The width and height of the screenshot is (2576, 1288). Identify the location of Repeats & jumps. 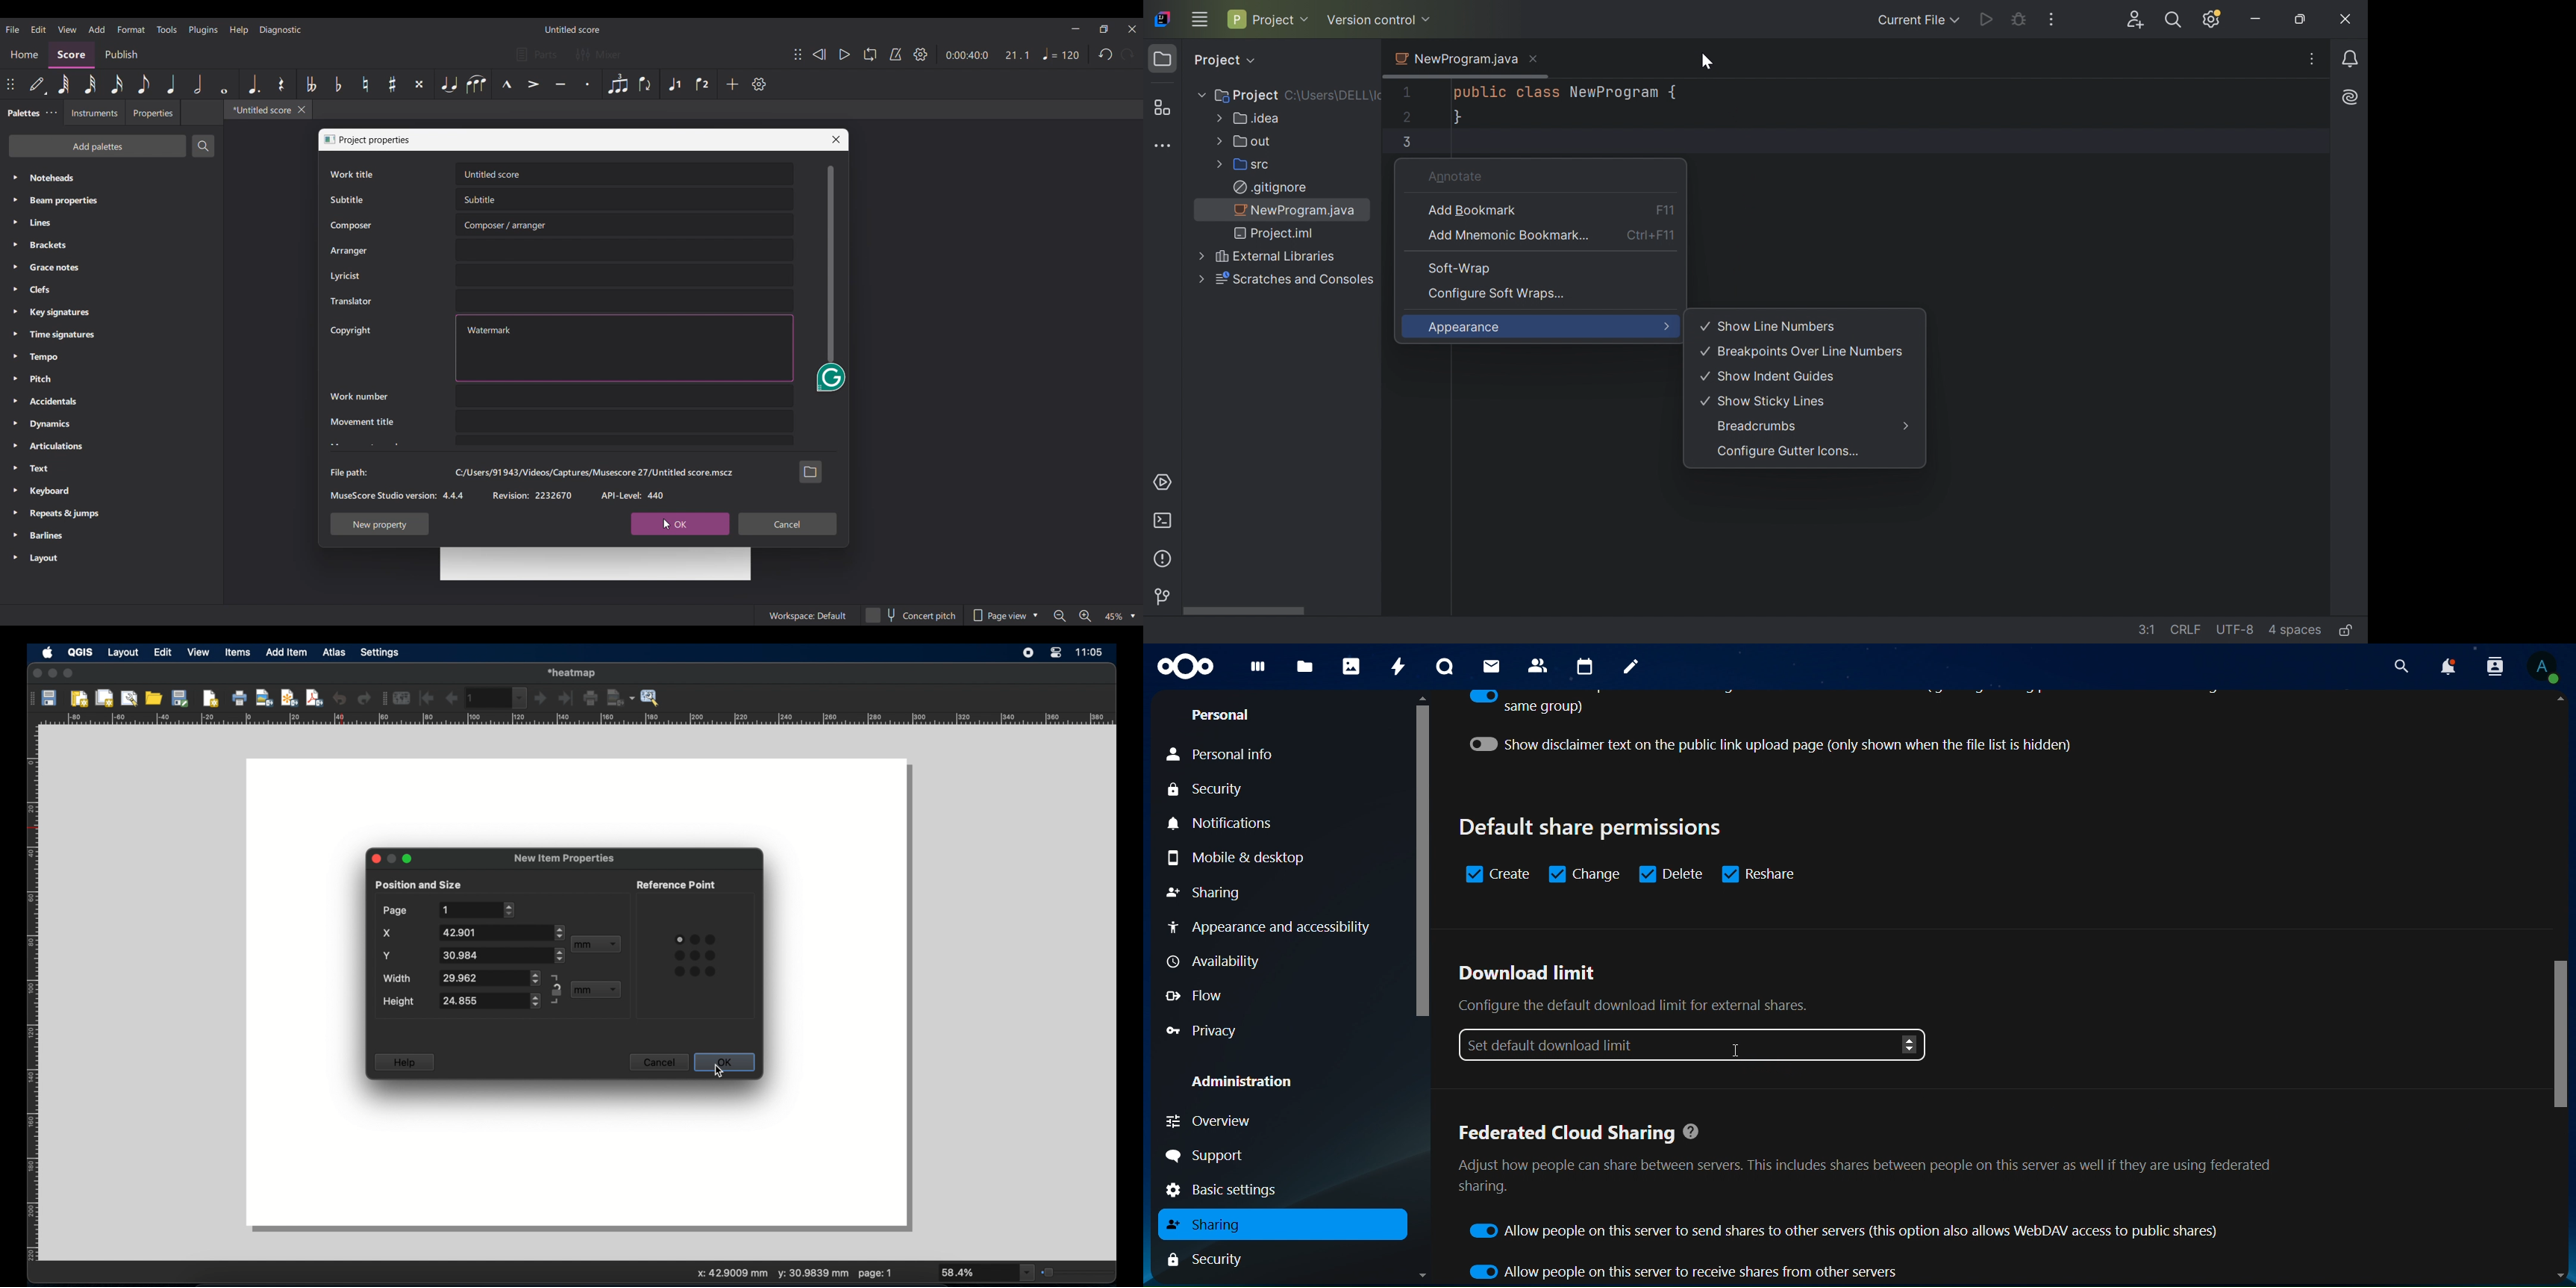
(112, 514).